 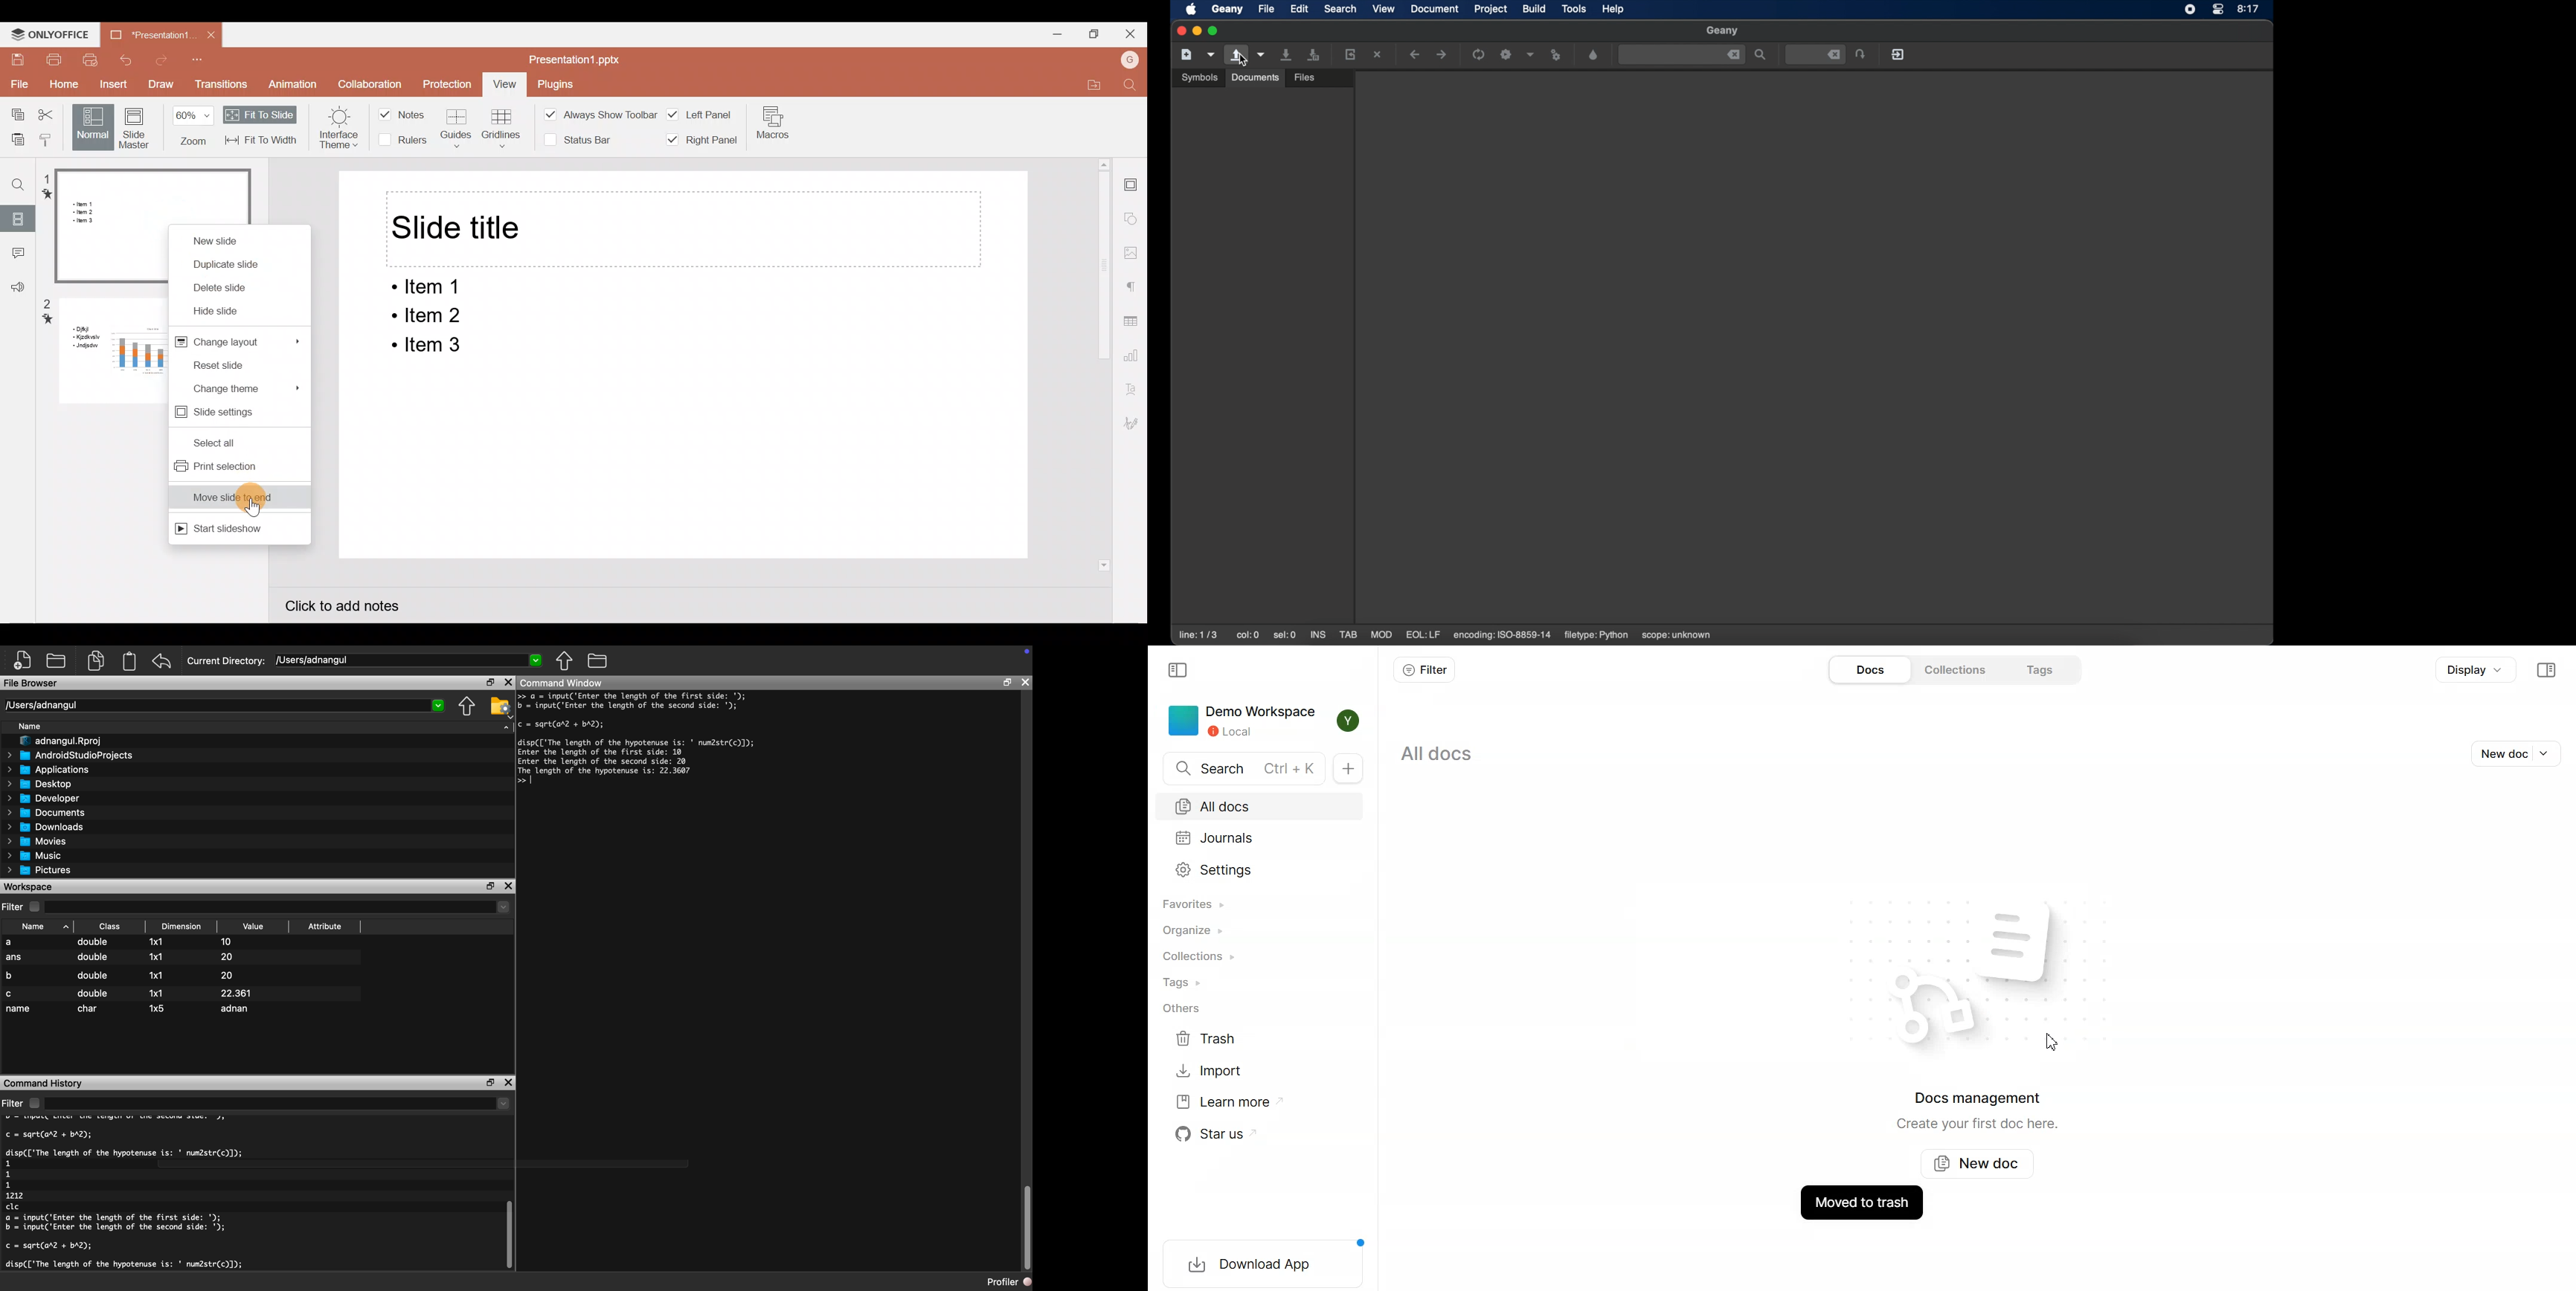 What do you see at coordinates (301, 82) in the screenshot?
I see `Animation` at bounding box center [301, 82].